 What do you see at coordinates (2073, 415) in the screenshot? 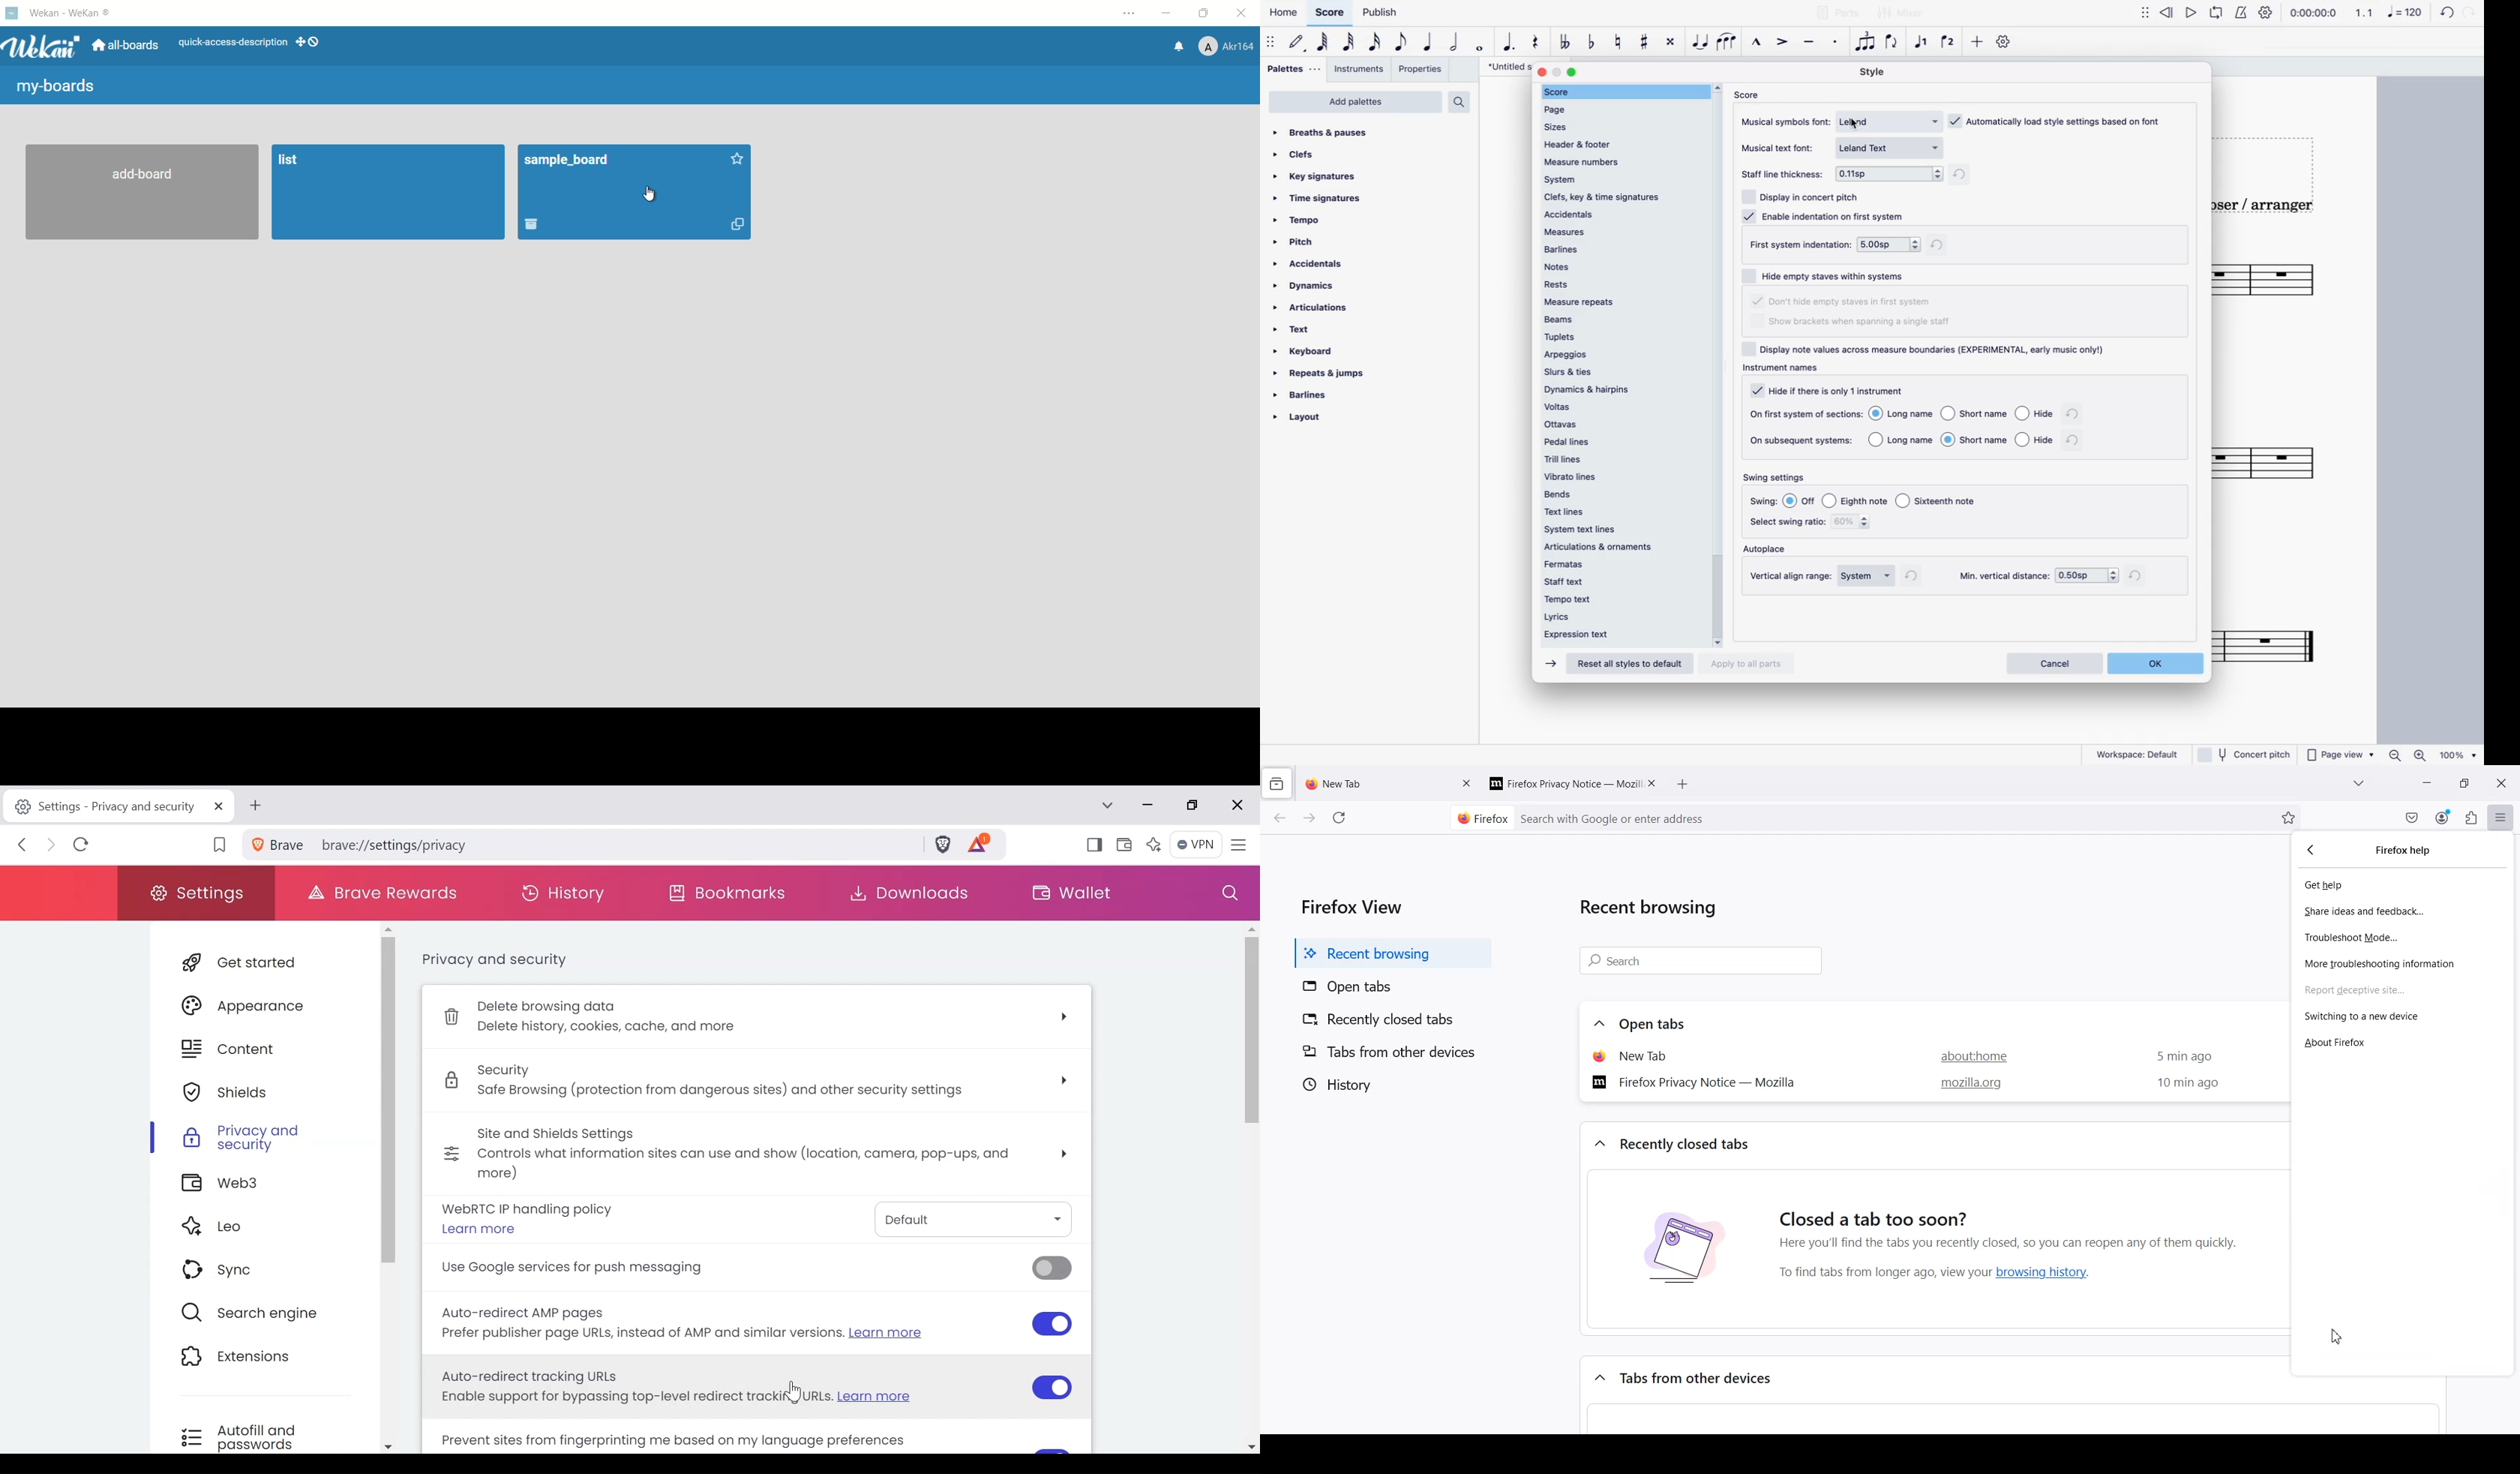
I see `refresh` at bounding box center [2073, 415].